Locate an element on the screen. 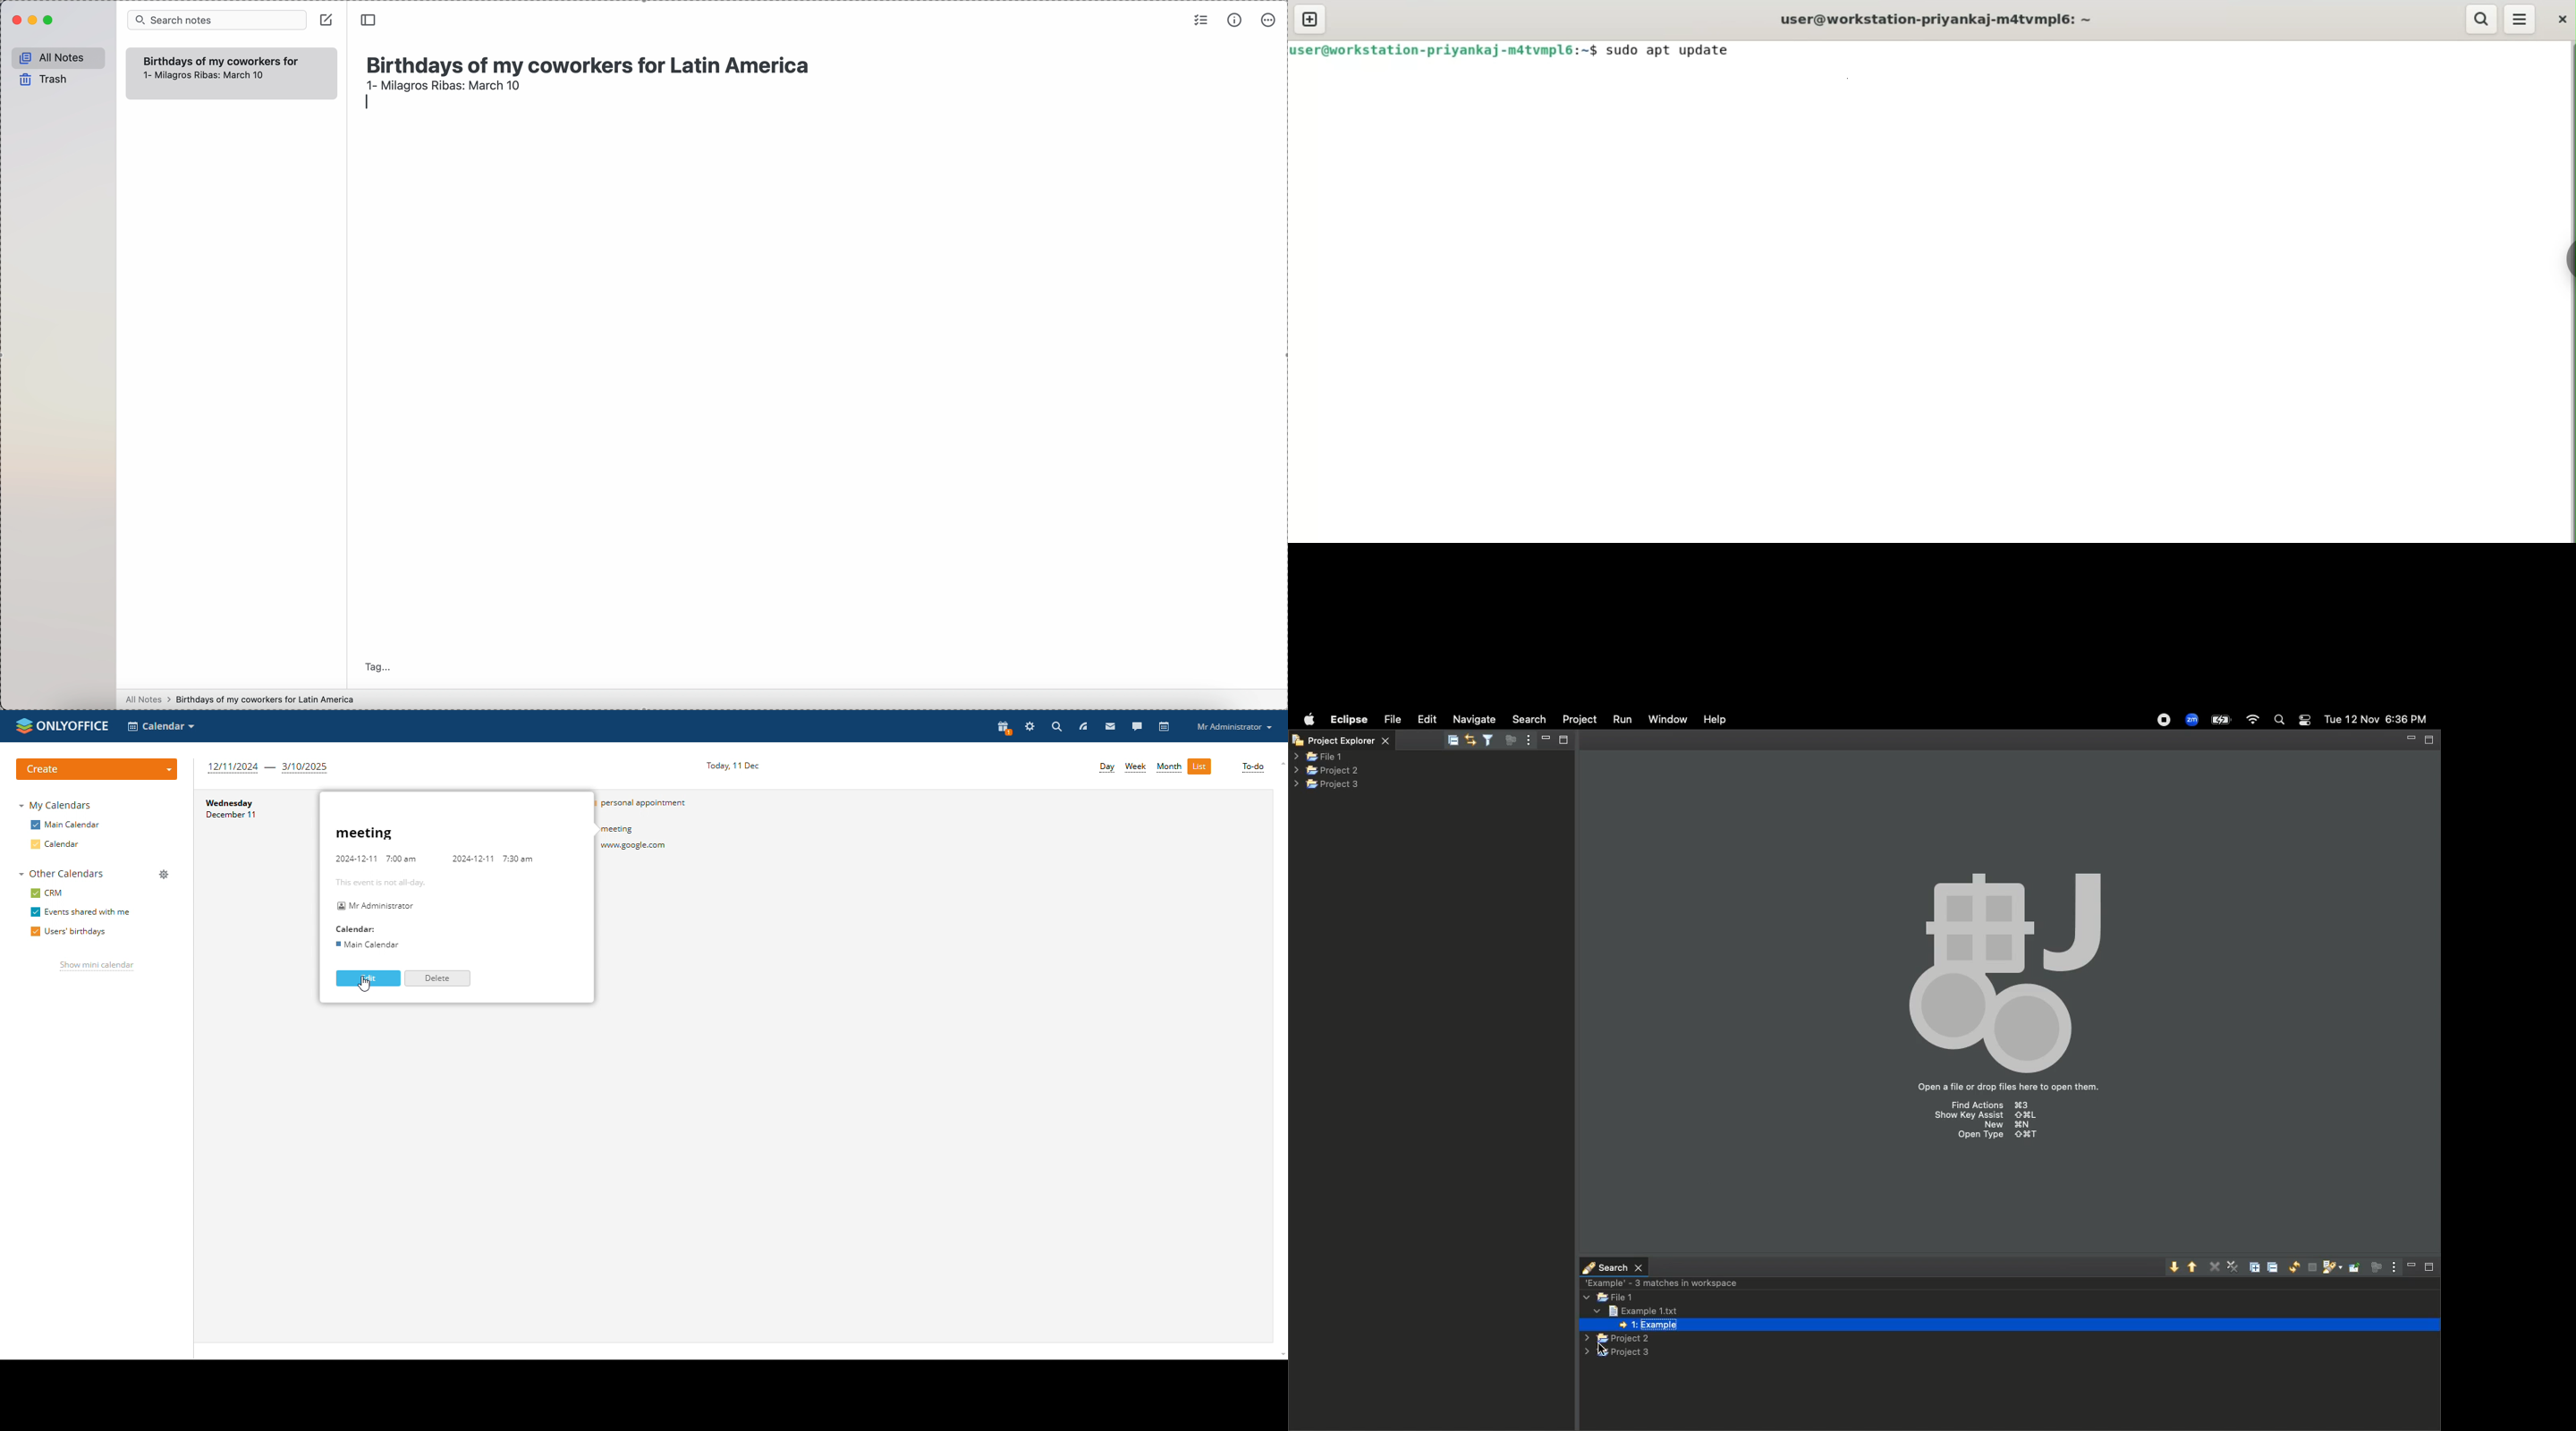 Image resolution: width=2576 pixels, height=1456 pixels. Birthdays of my coworkers for Latin America is located at coordinates (593, 61).